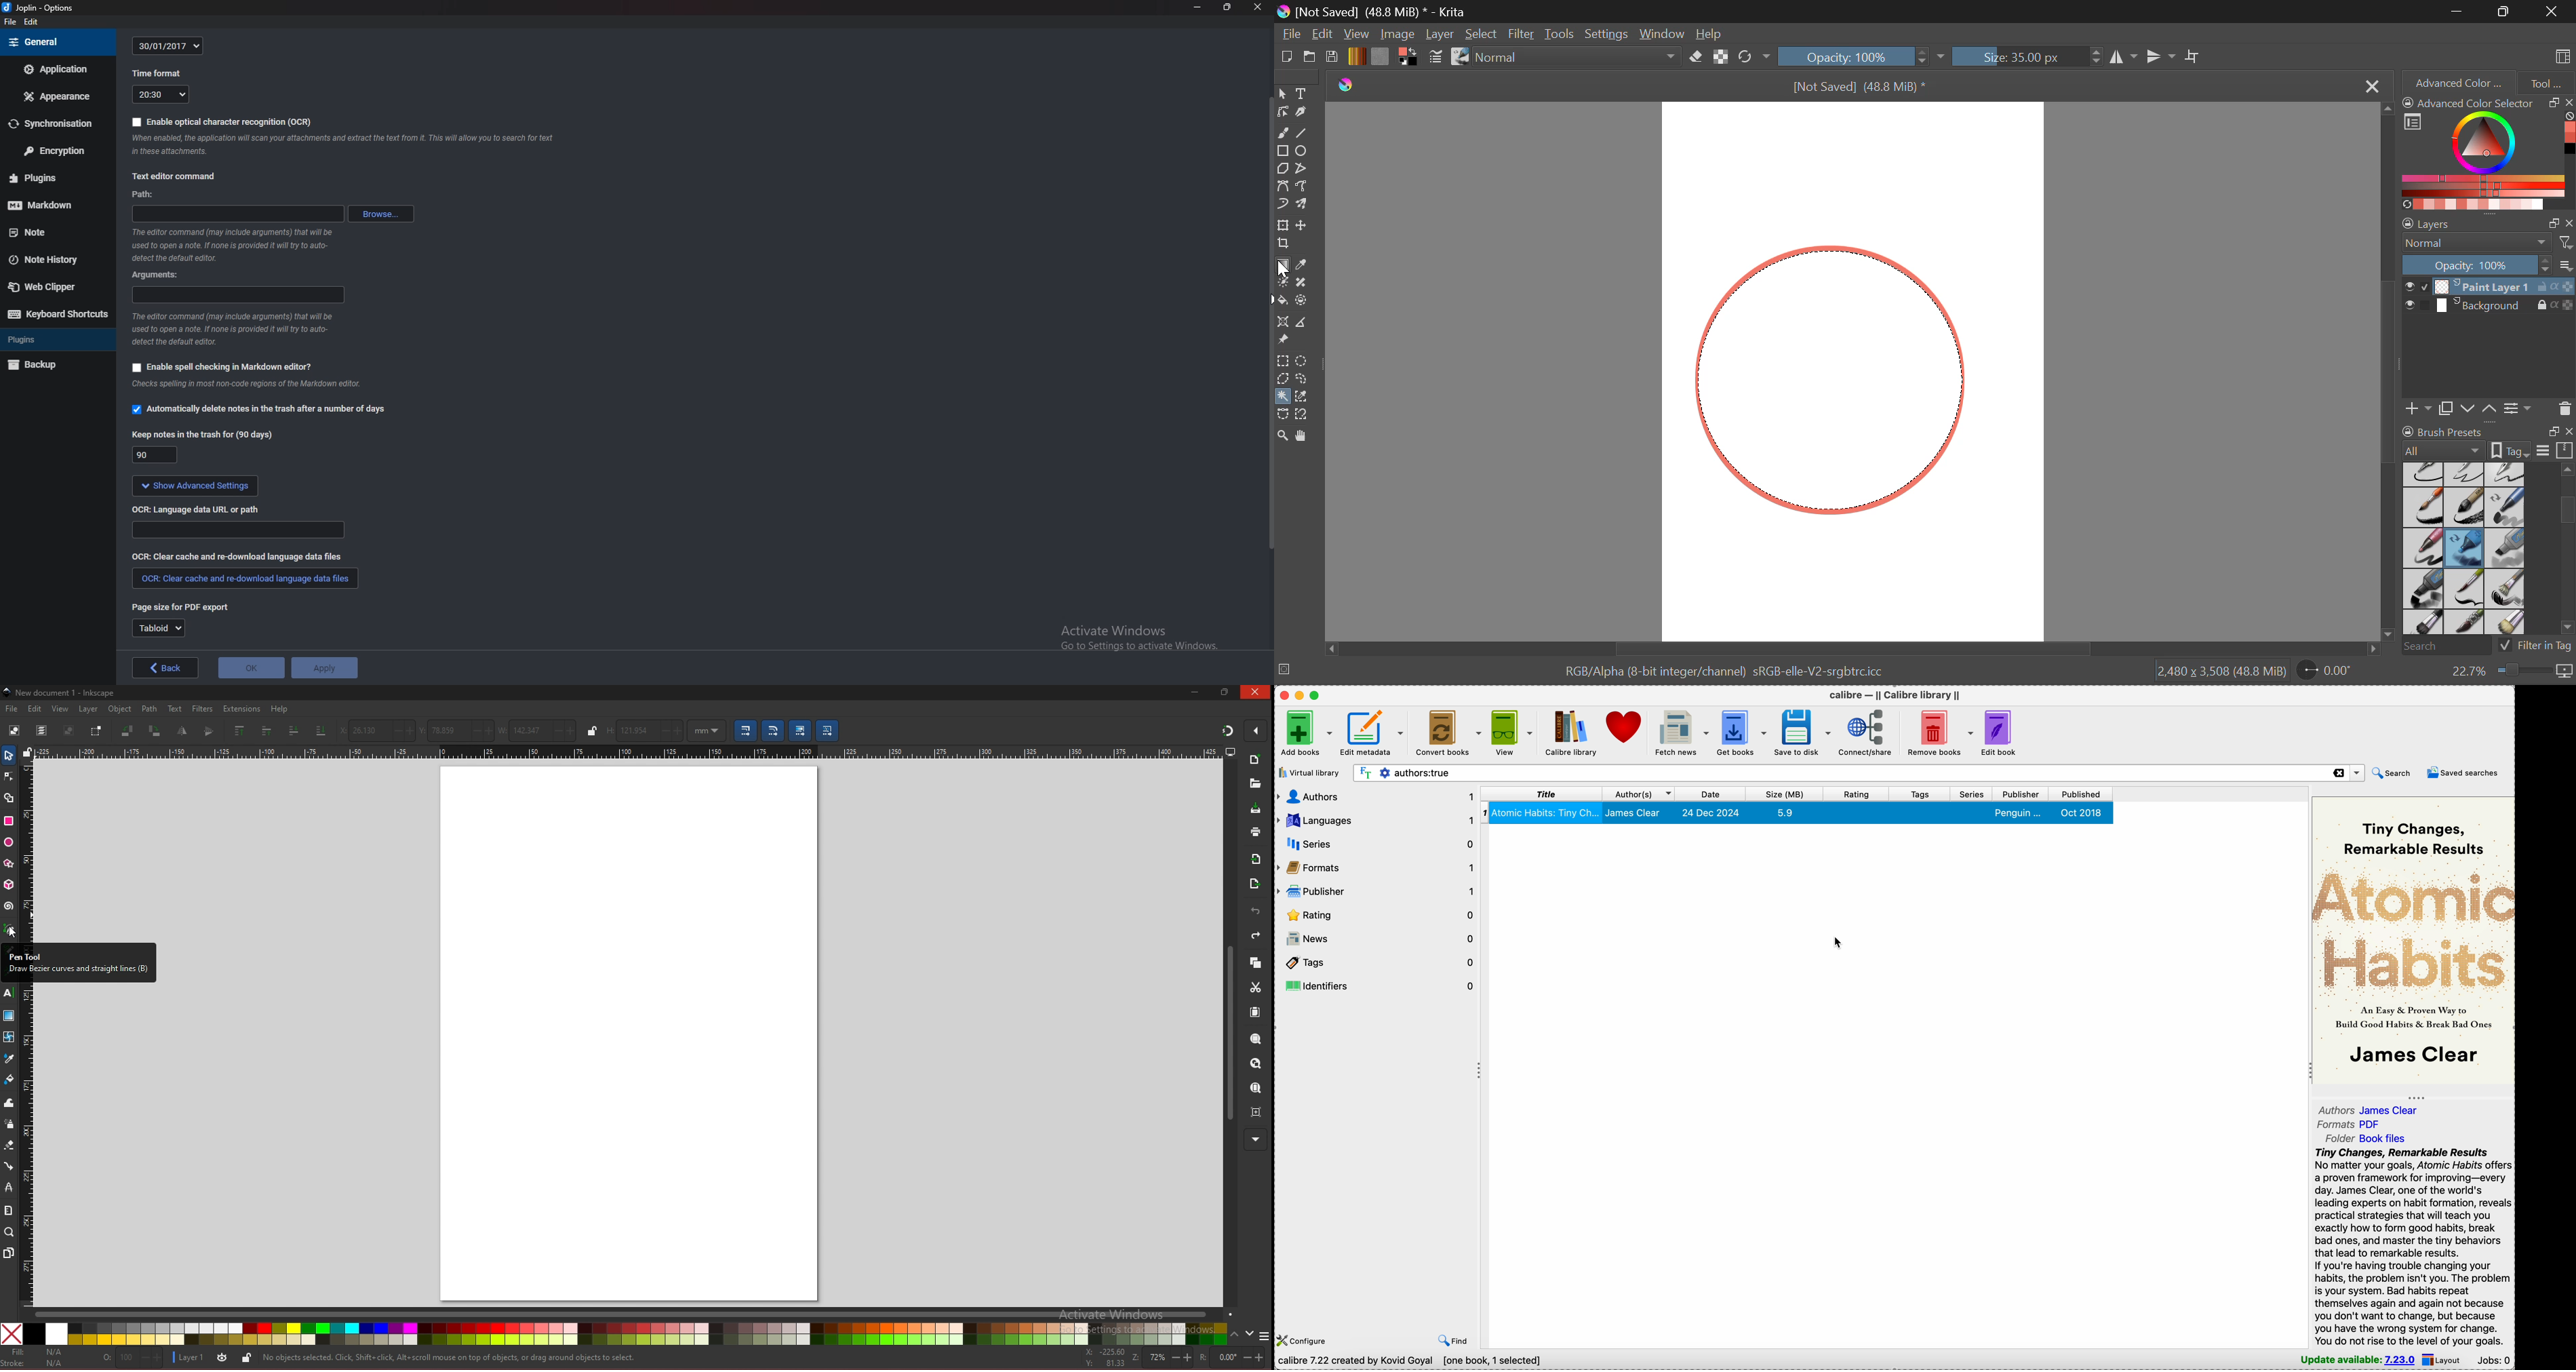 This screenshot has height=1372, width=2576. What do you see at coordinates (1459, 58) in the screenshot?
I see `Stroke Type` at bounding box center [1459, 58].